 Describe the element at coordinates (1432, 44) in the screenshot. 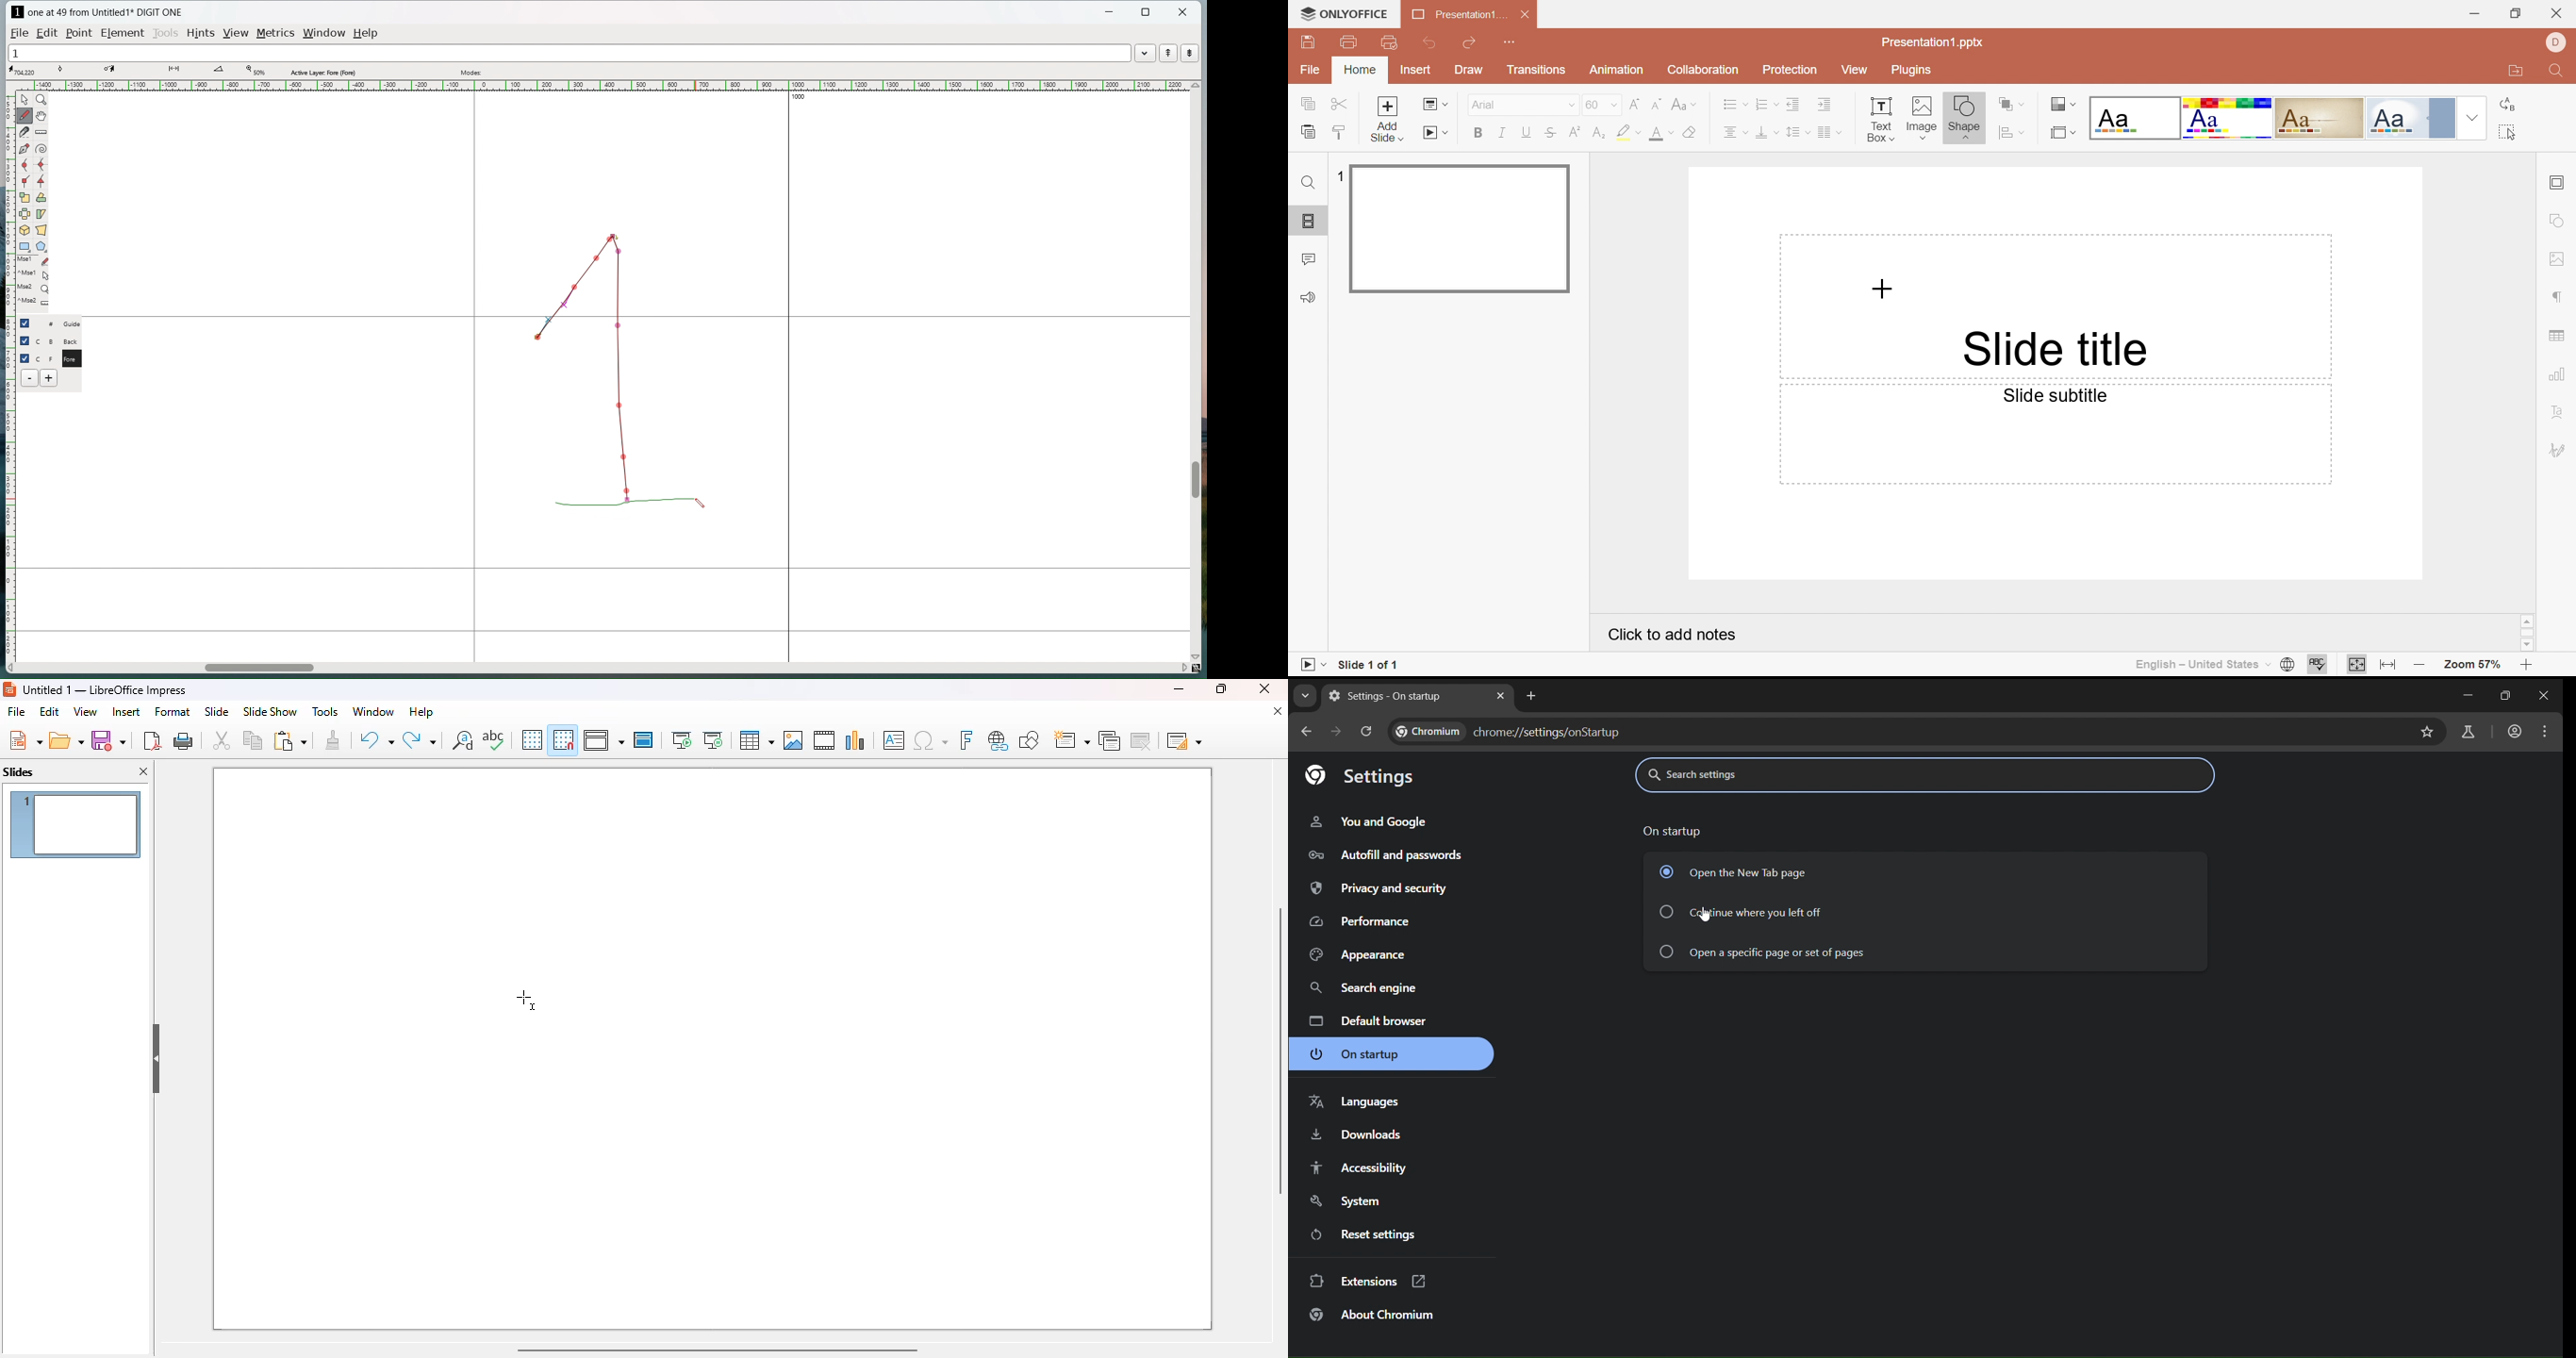

I see `Undo` at that location.